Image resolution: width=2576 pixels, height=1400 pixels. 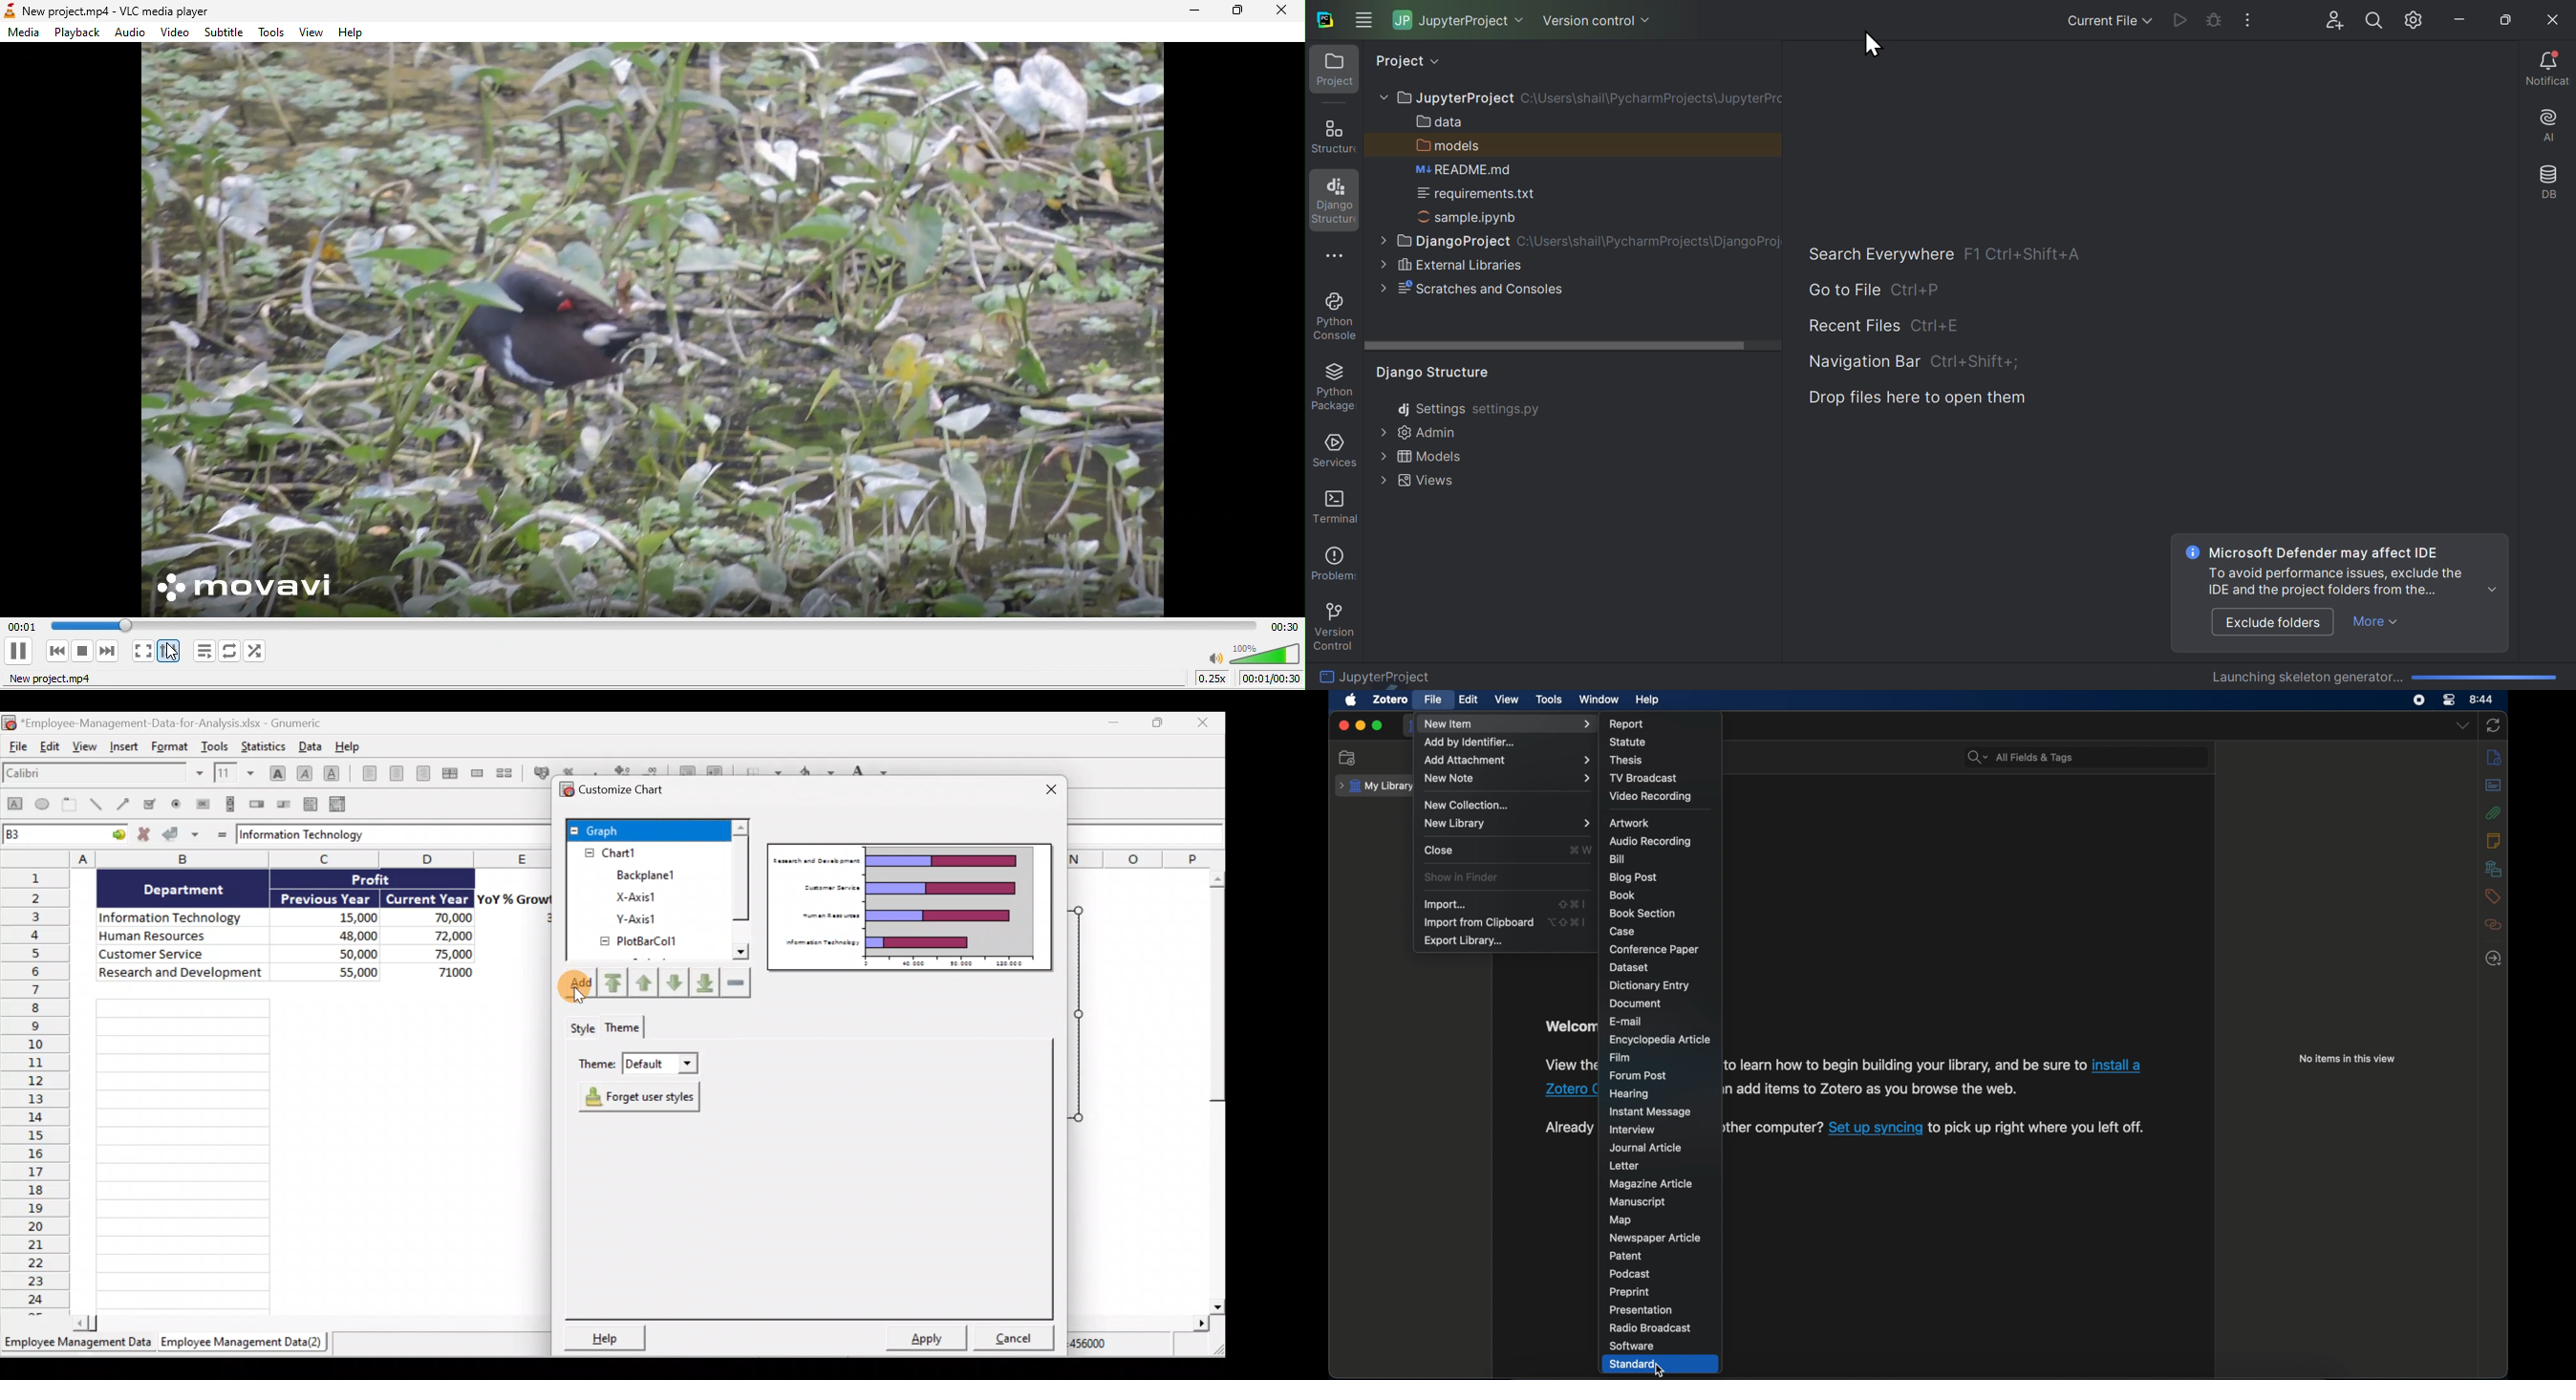 What do you see at coordinates (1349, 758) in the screenshot?
I see `new collection` at bounding box center [1349, 758].